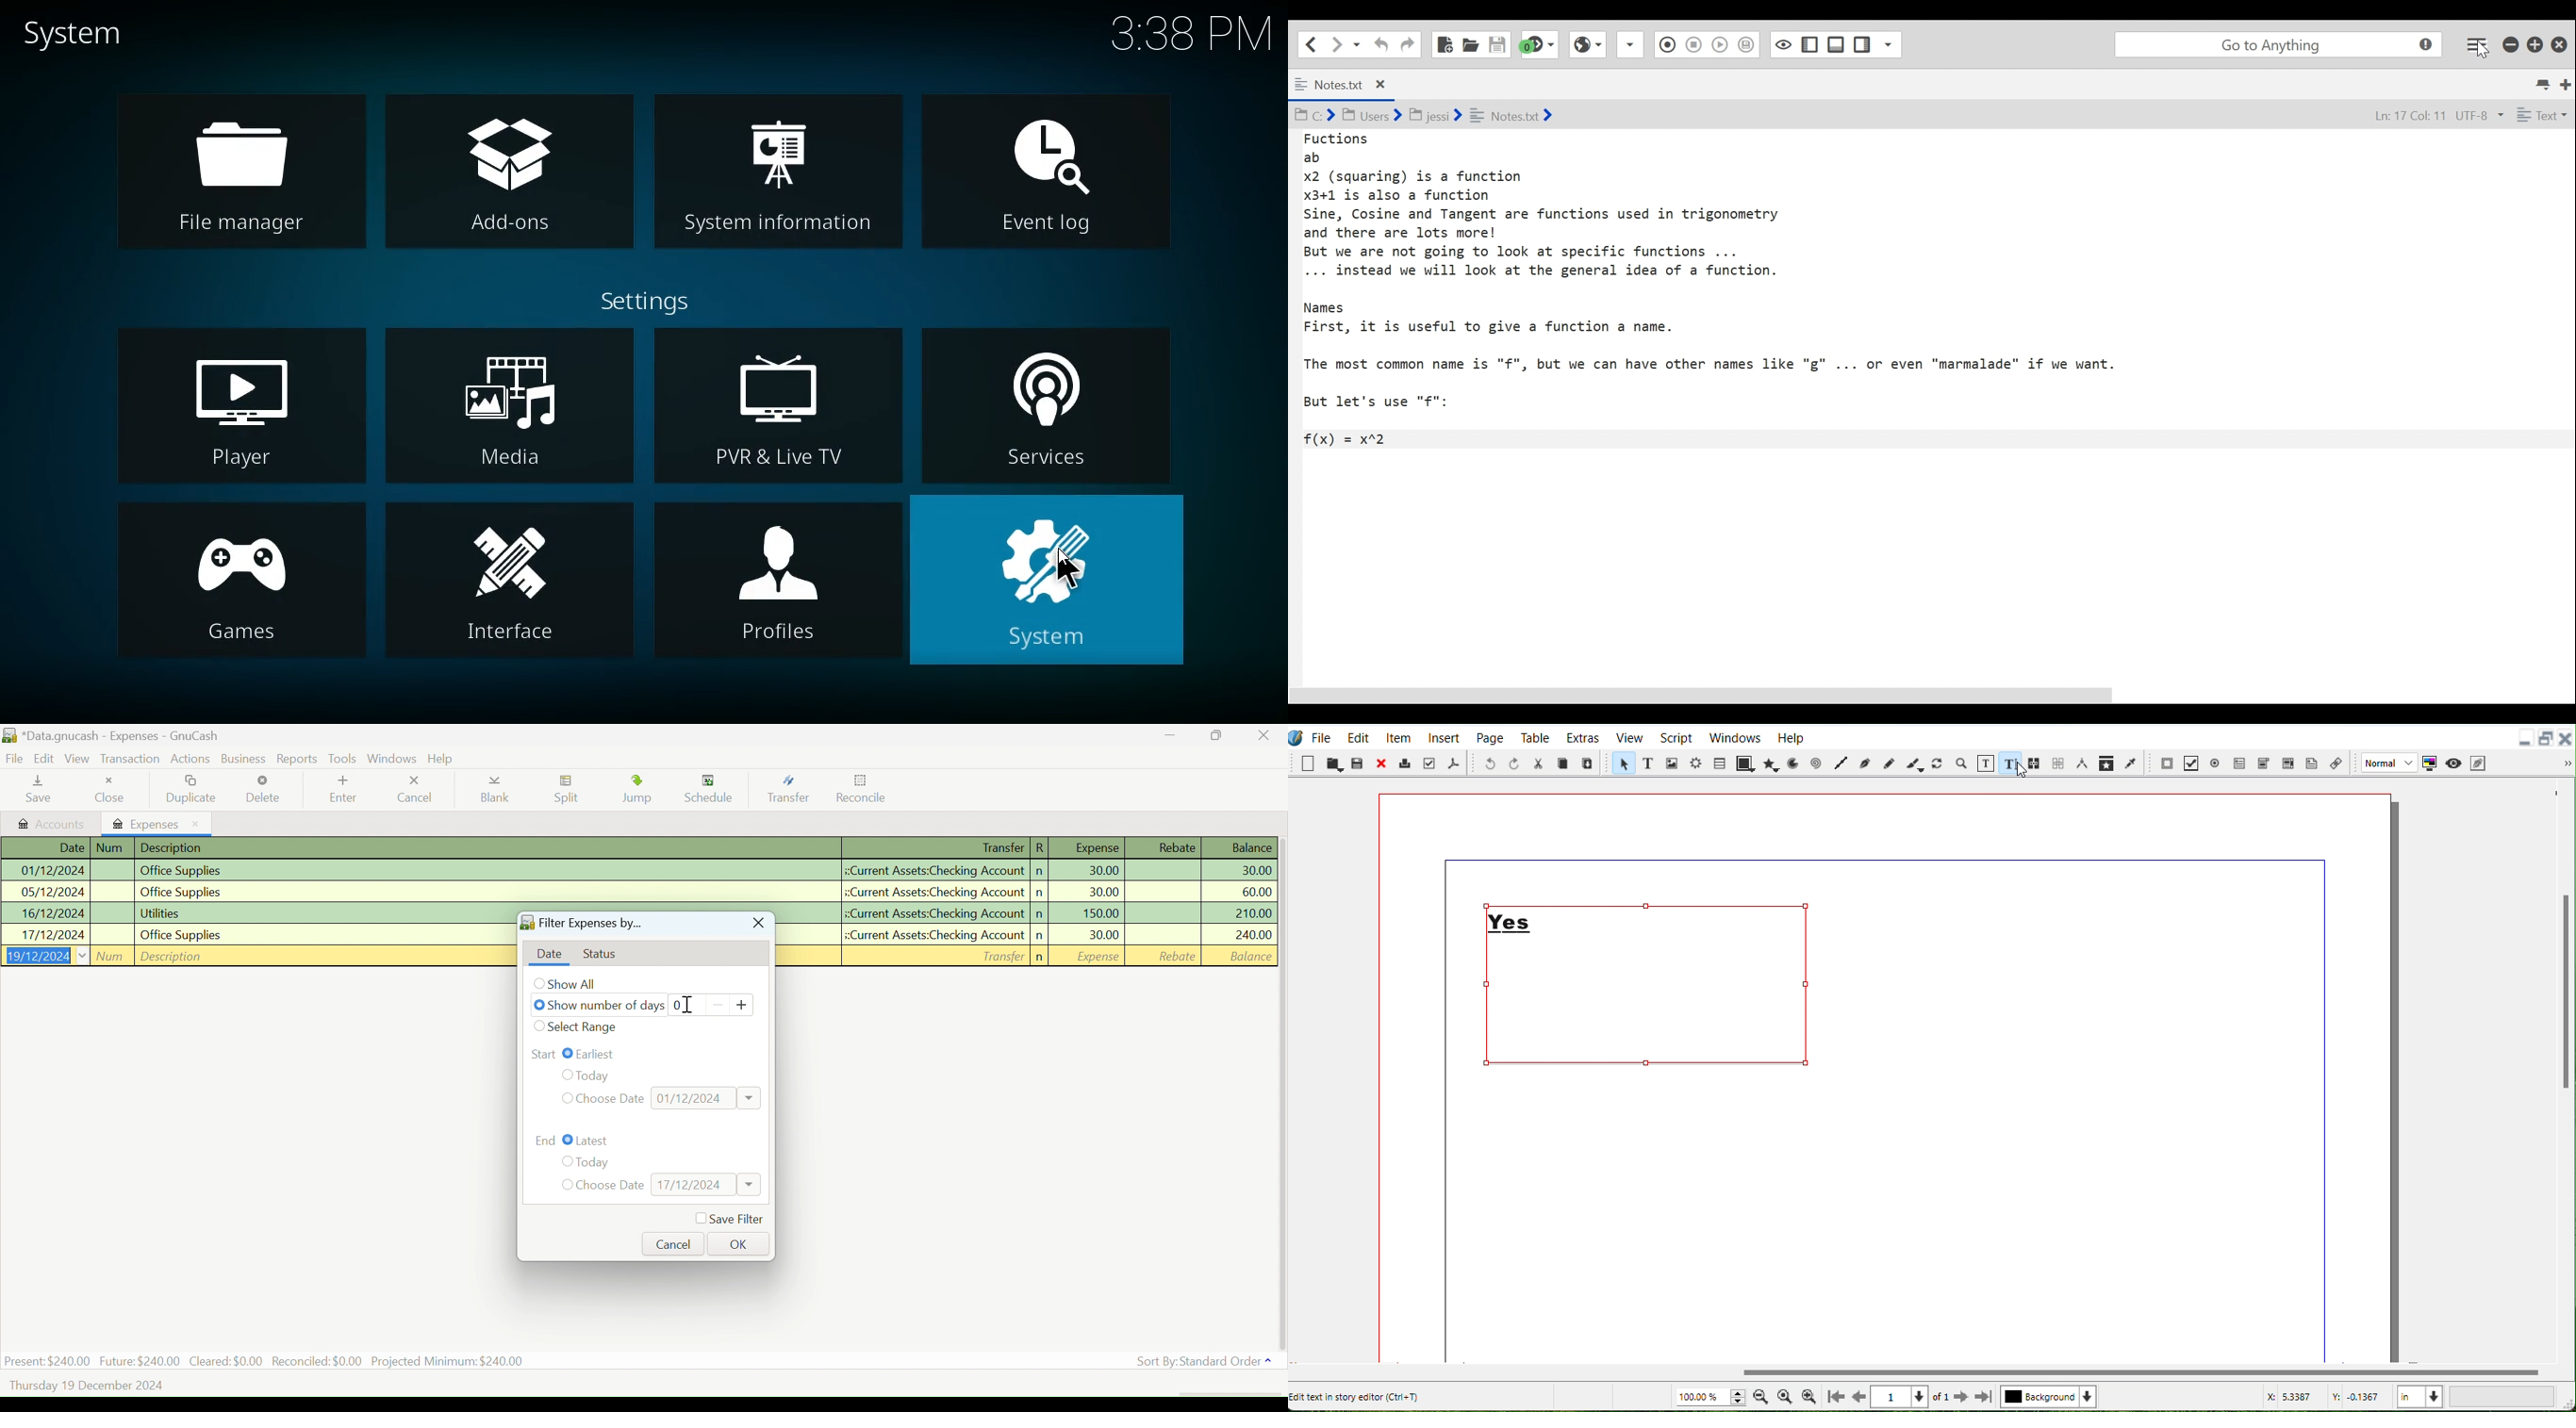 This screenshot has width=2576, height=1428. Describe the element at coordinates (1217, 735) in the screenshot. I see `Minimize` at that location.